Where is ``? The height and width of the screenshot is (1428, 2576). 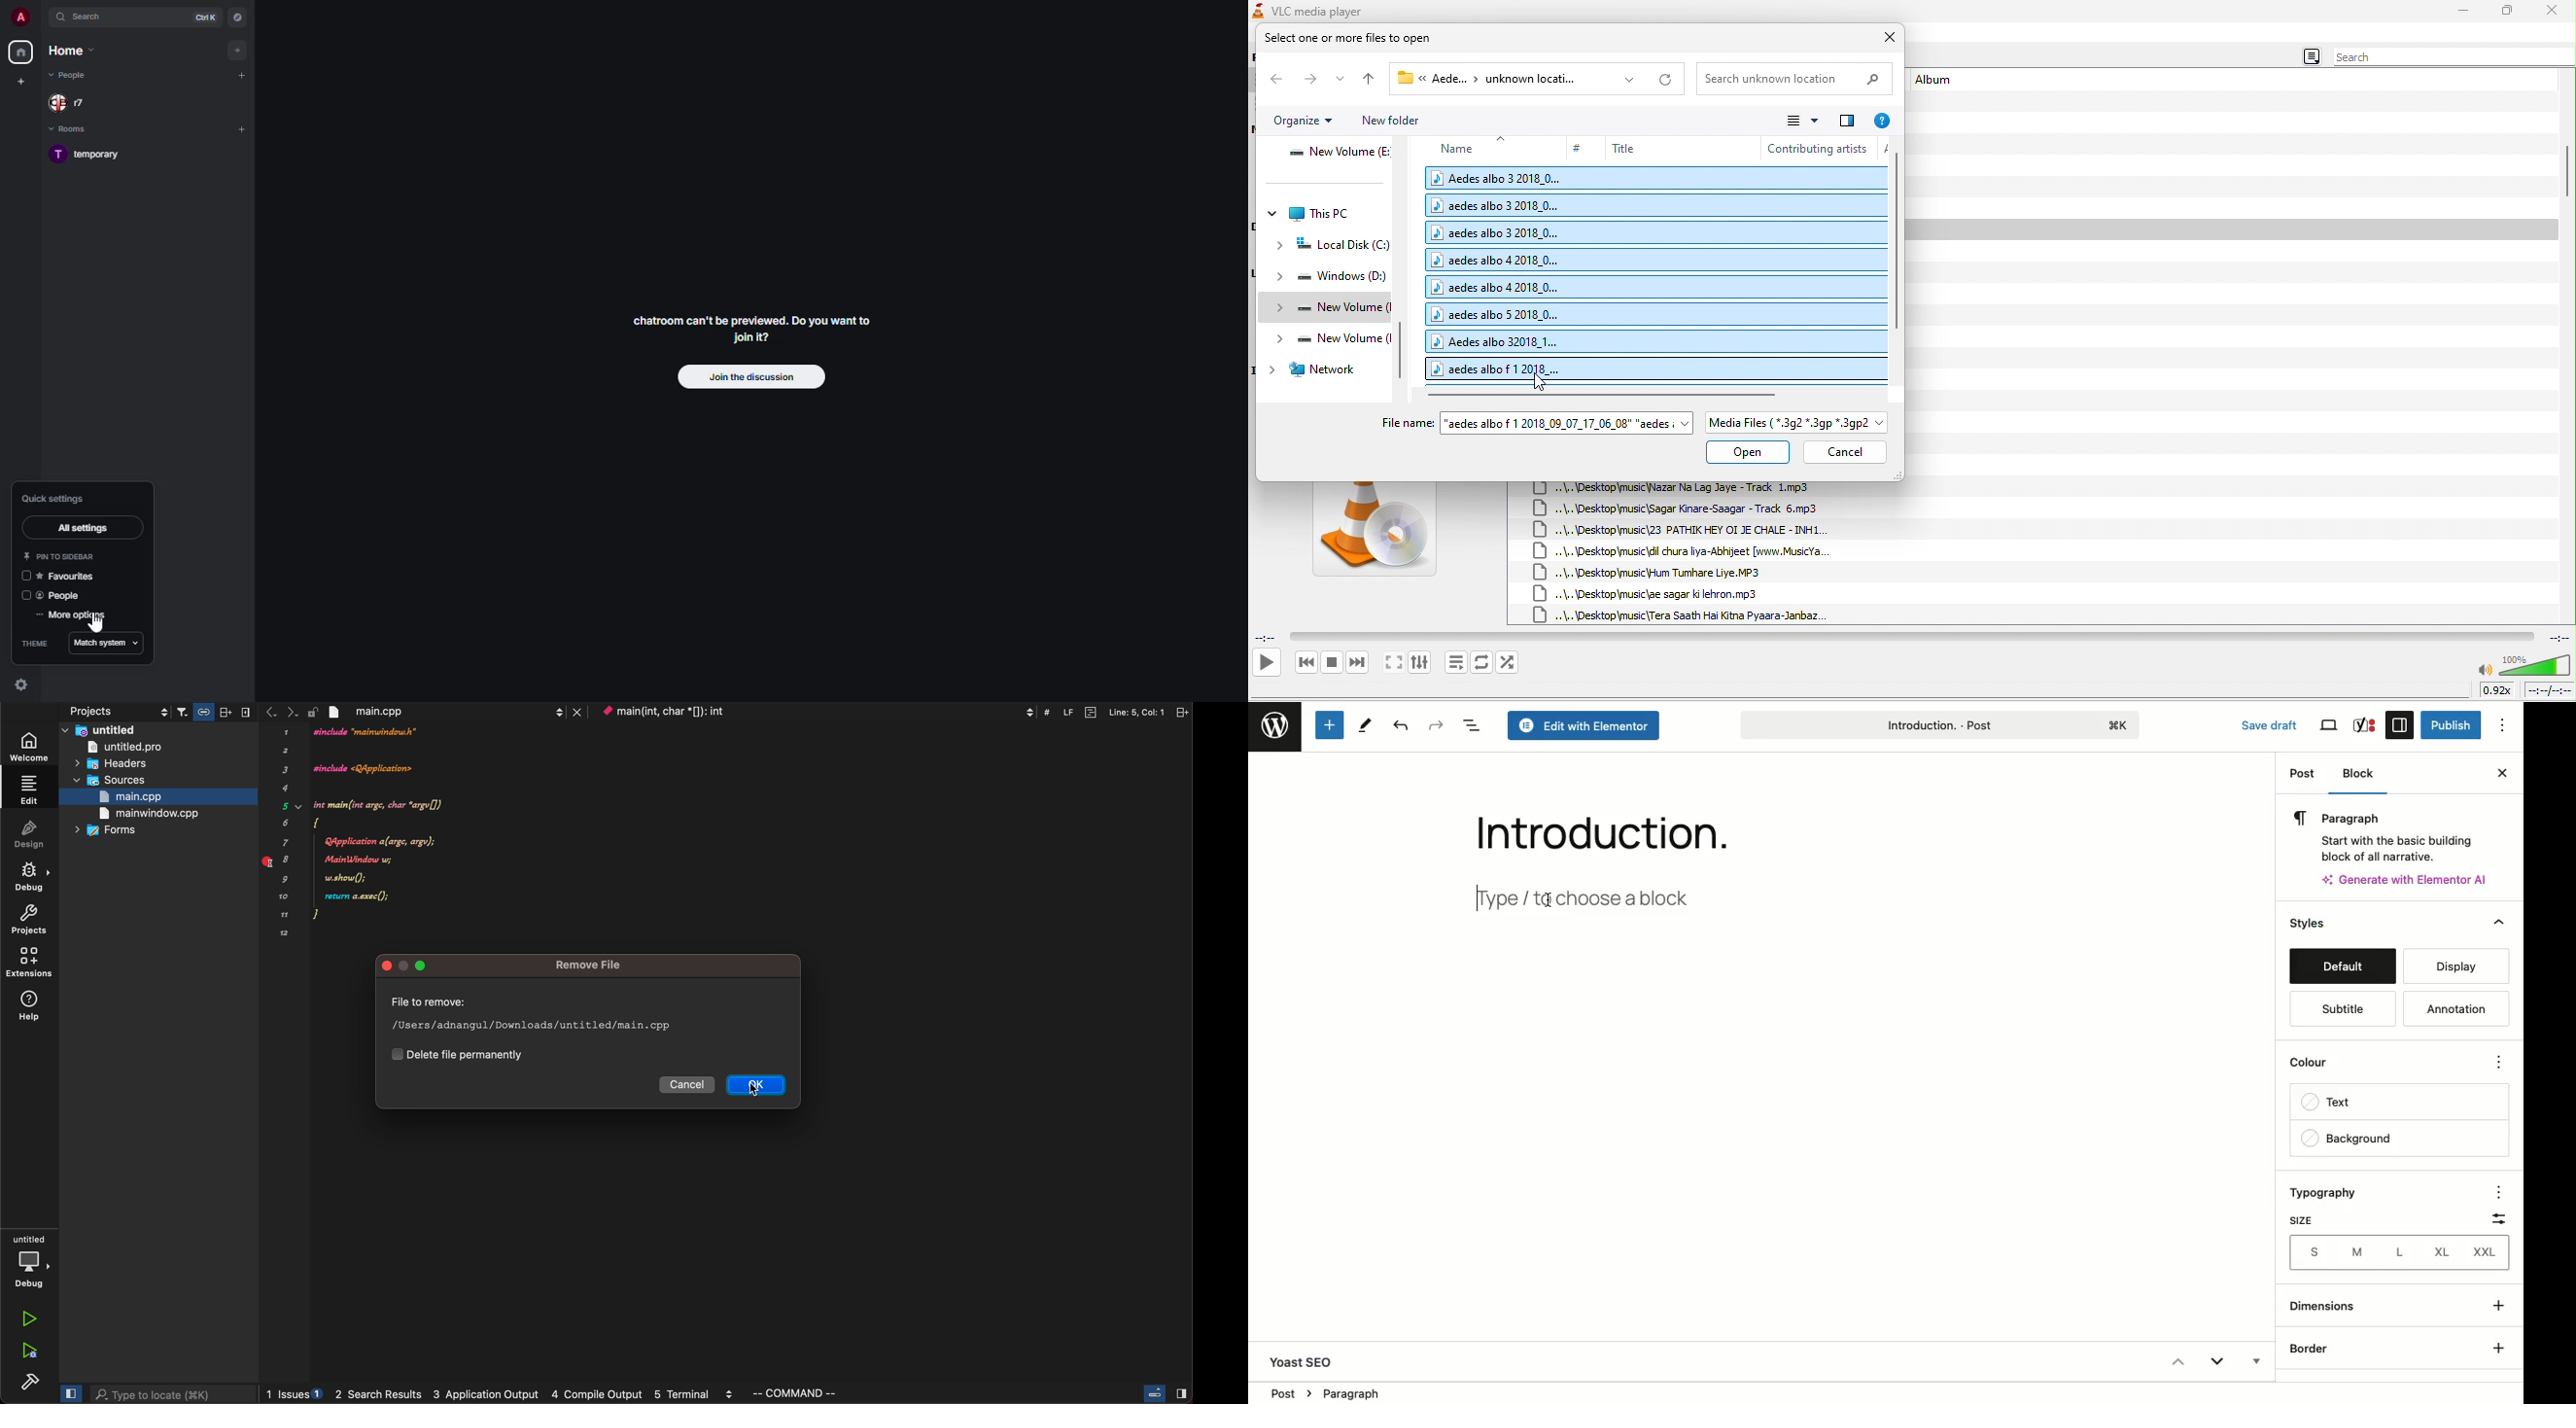  is located at coordinates (85, 526).